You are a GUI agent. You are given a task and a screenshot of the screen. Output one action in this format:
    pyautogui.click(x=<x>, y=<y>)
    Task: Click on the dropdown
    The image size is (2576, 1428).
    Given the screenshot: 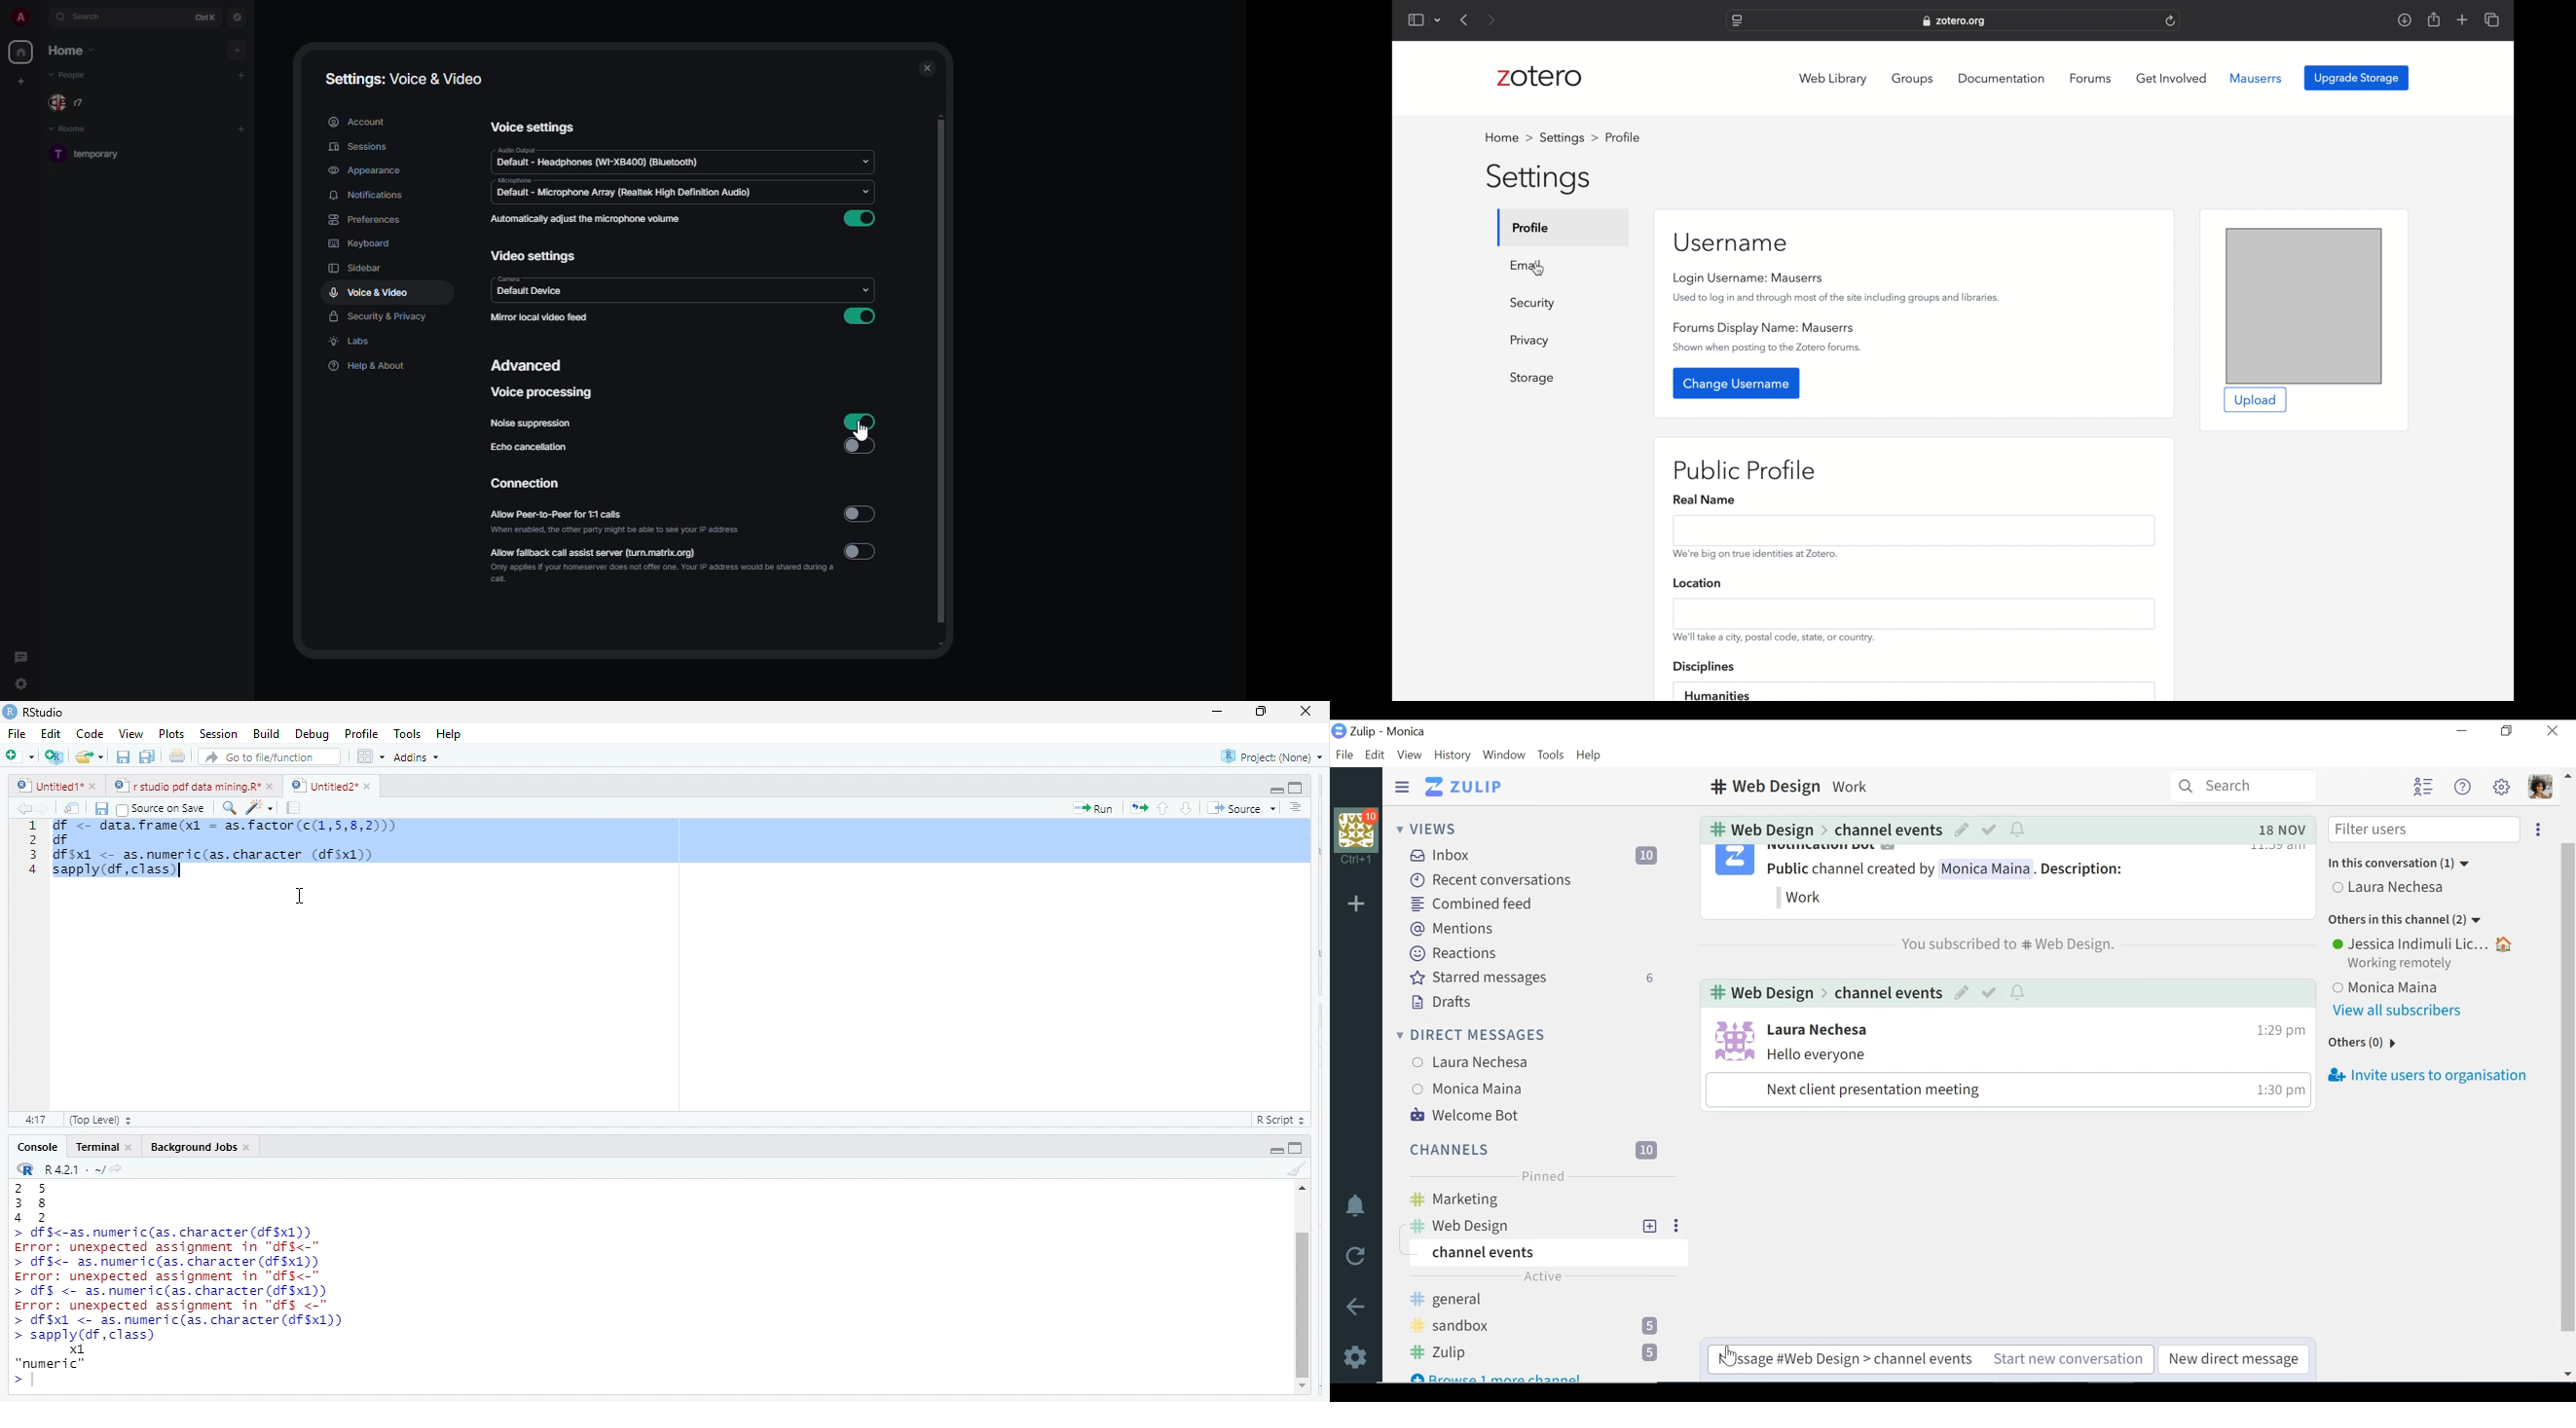 What is the action you would take?
    pyautogui.click(x=1438, y=19)
    